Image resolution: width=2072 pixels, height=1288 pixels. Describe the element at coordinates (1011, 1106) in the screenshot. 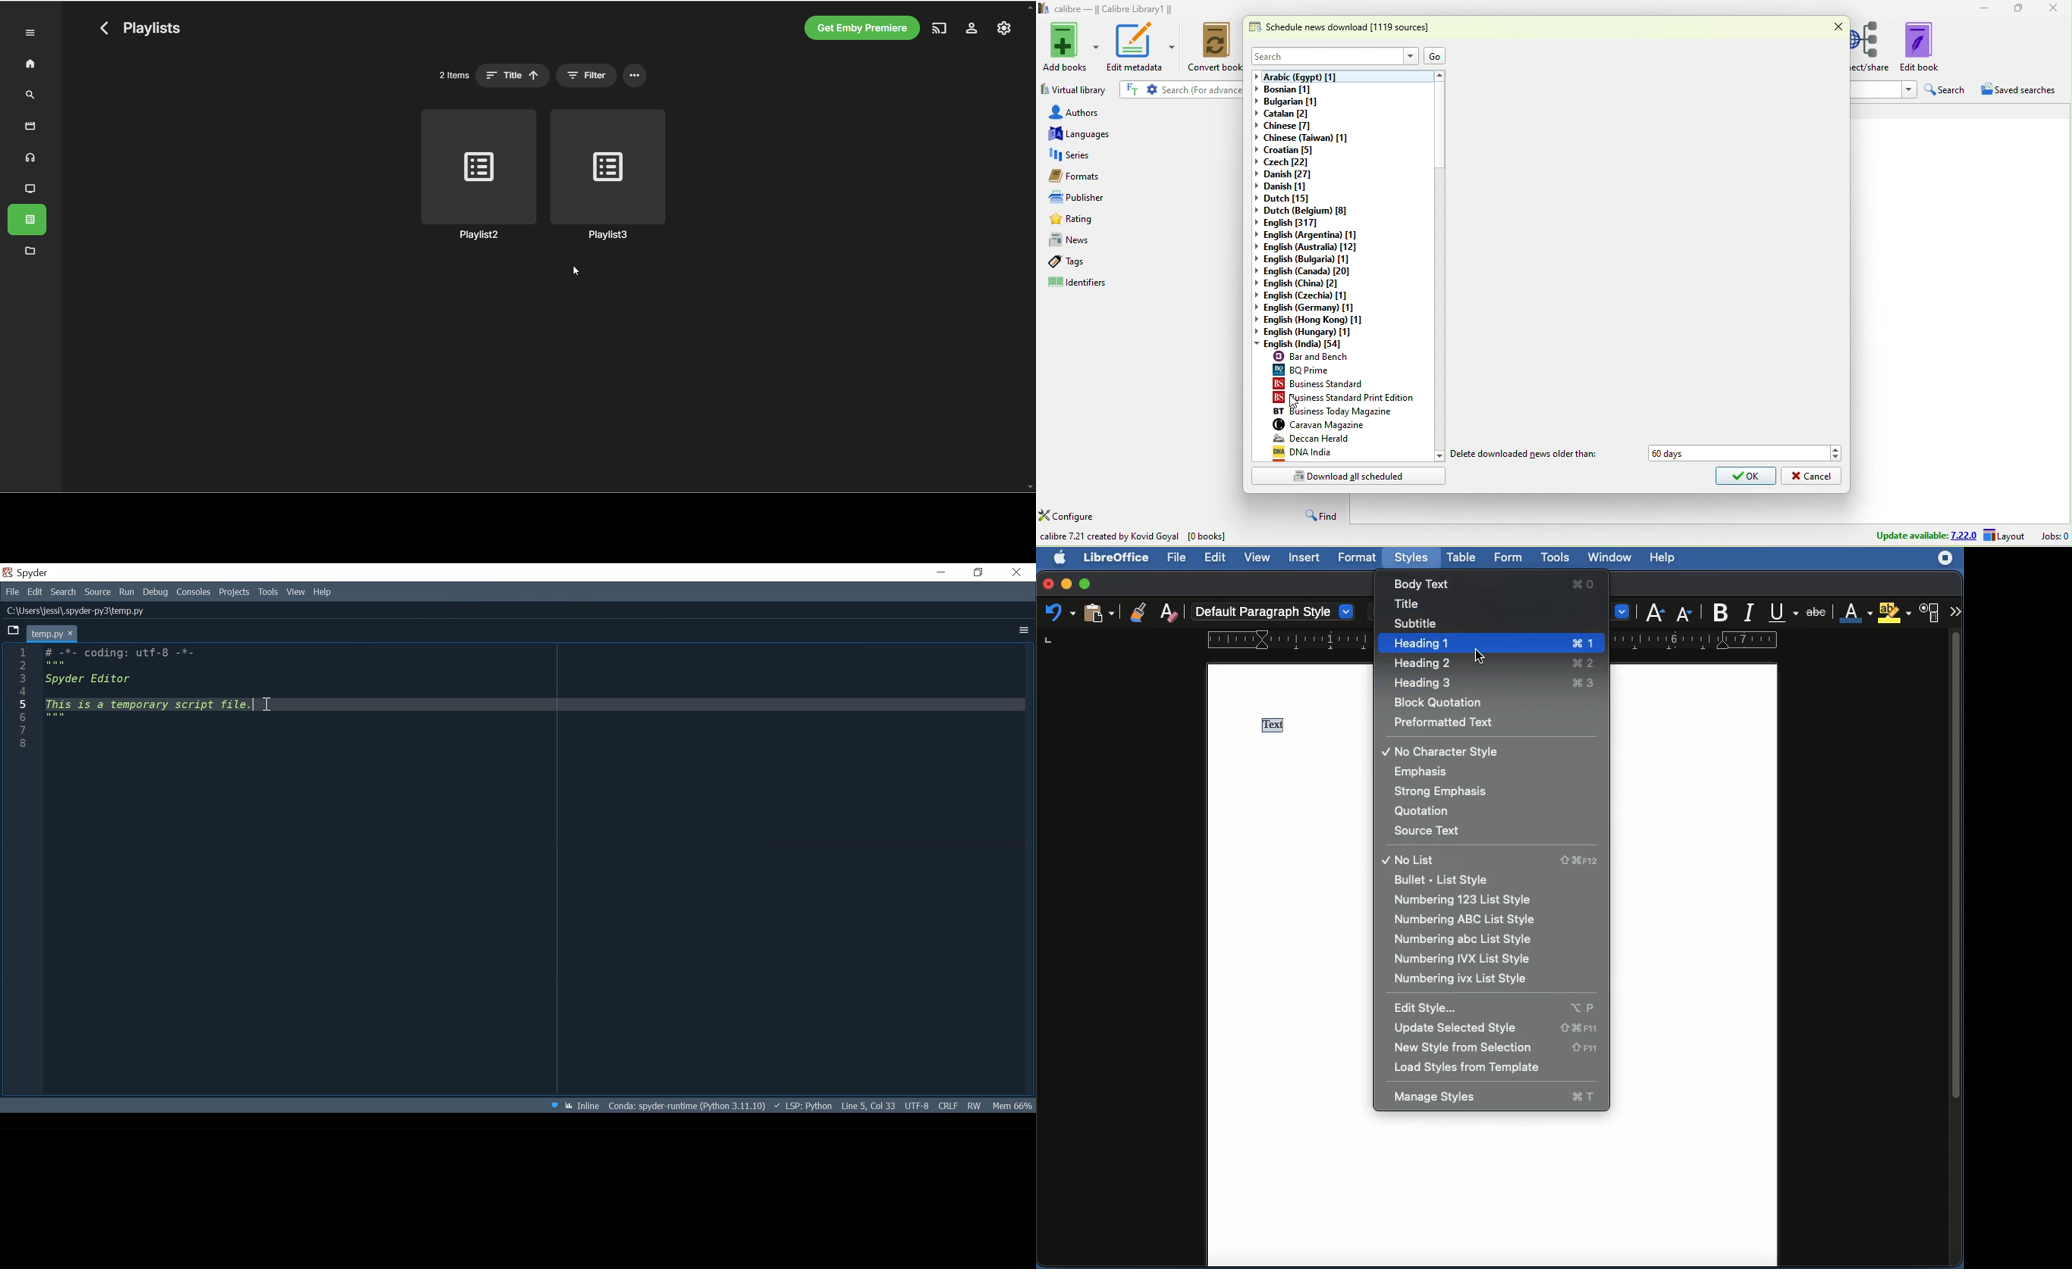

I see `Memory Usage` at that location.